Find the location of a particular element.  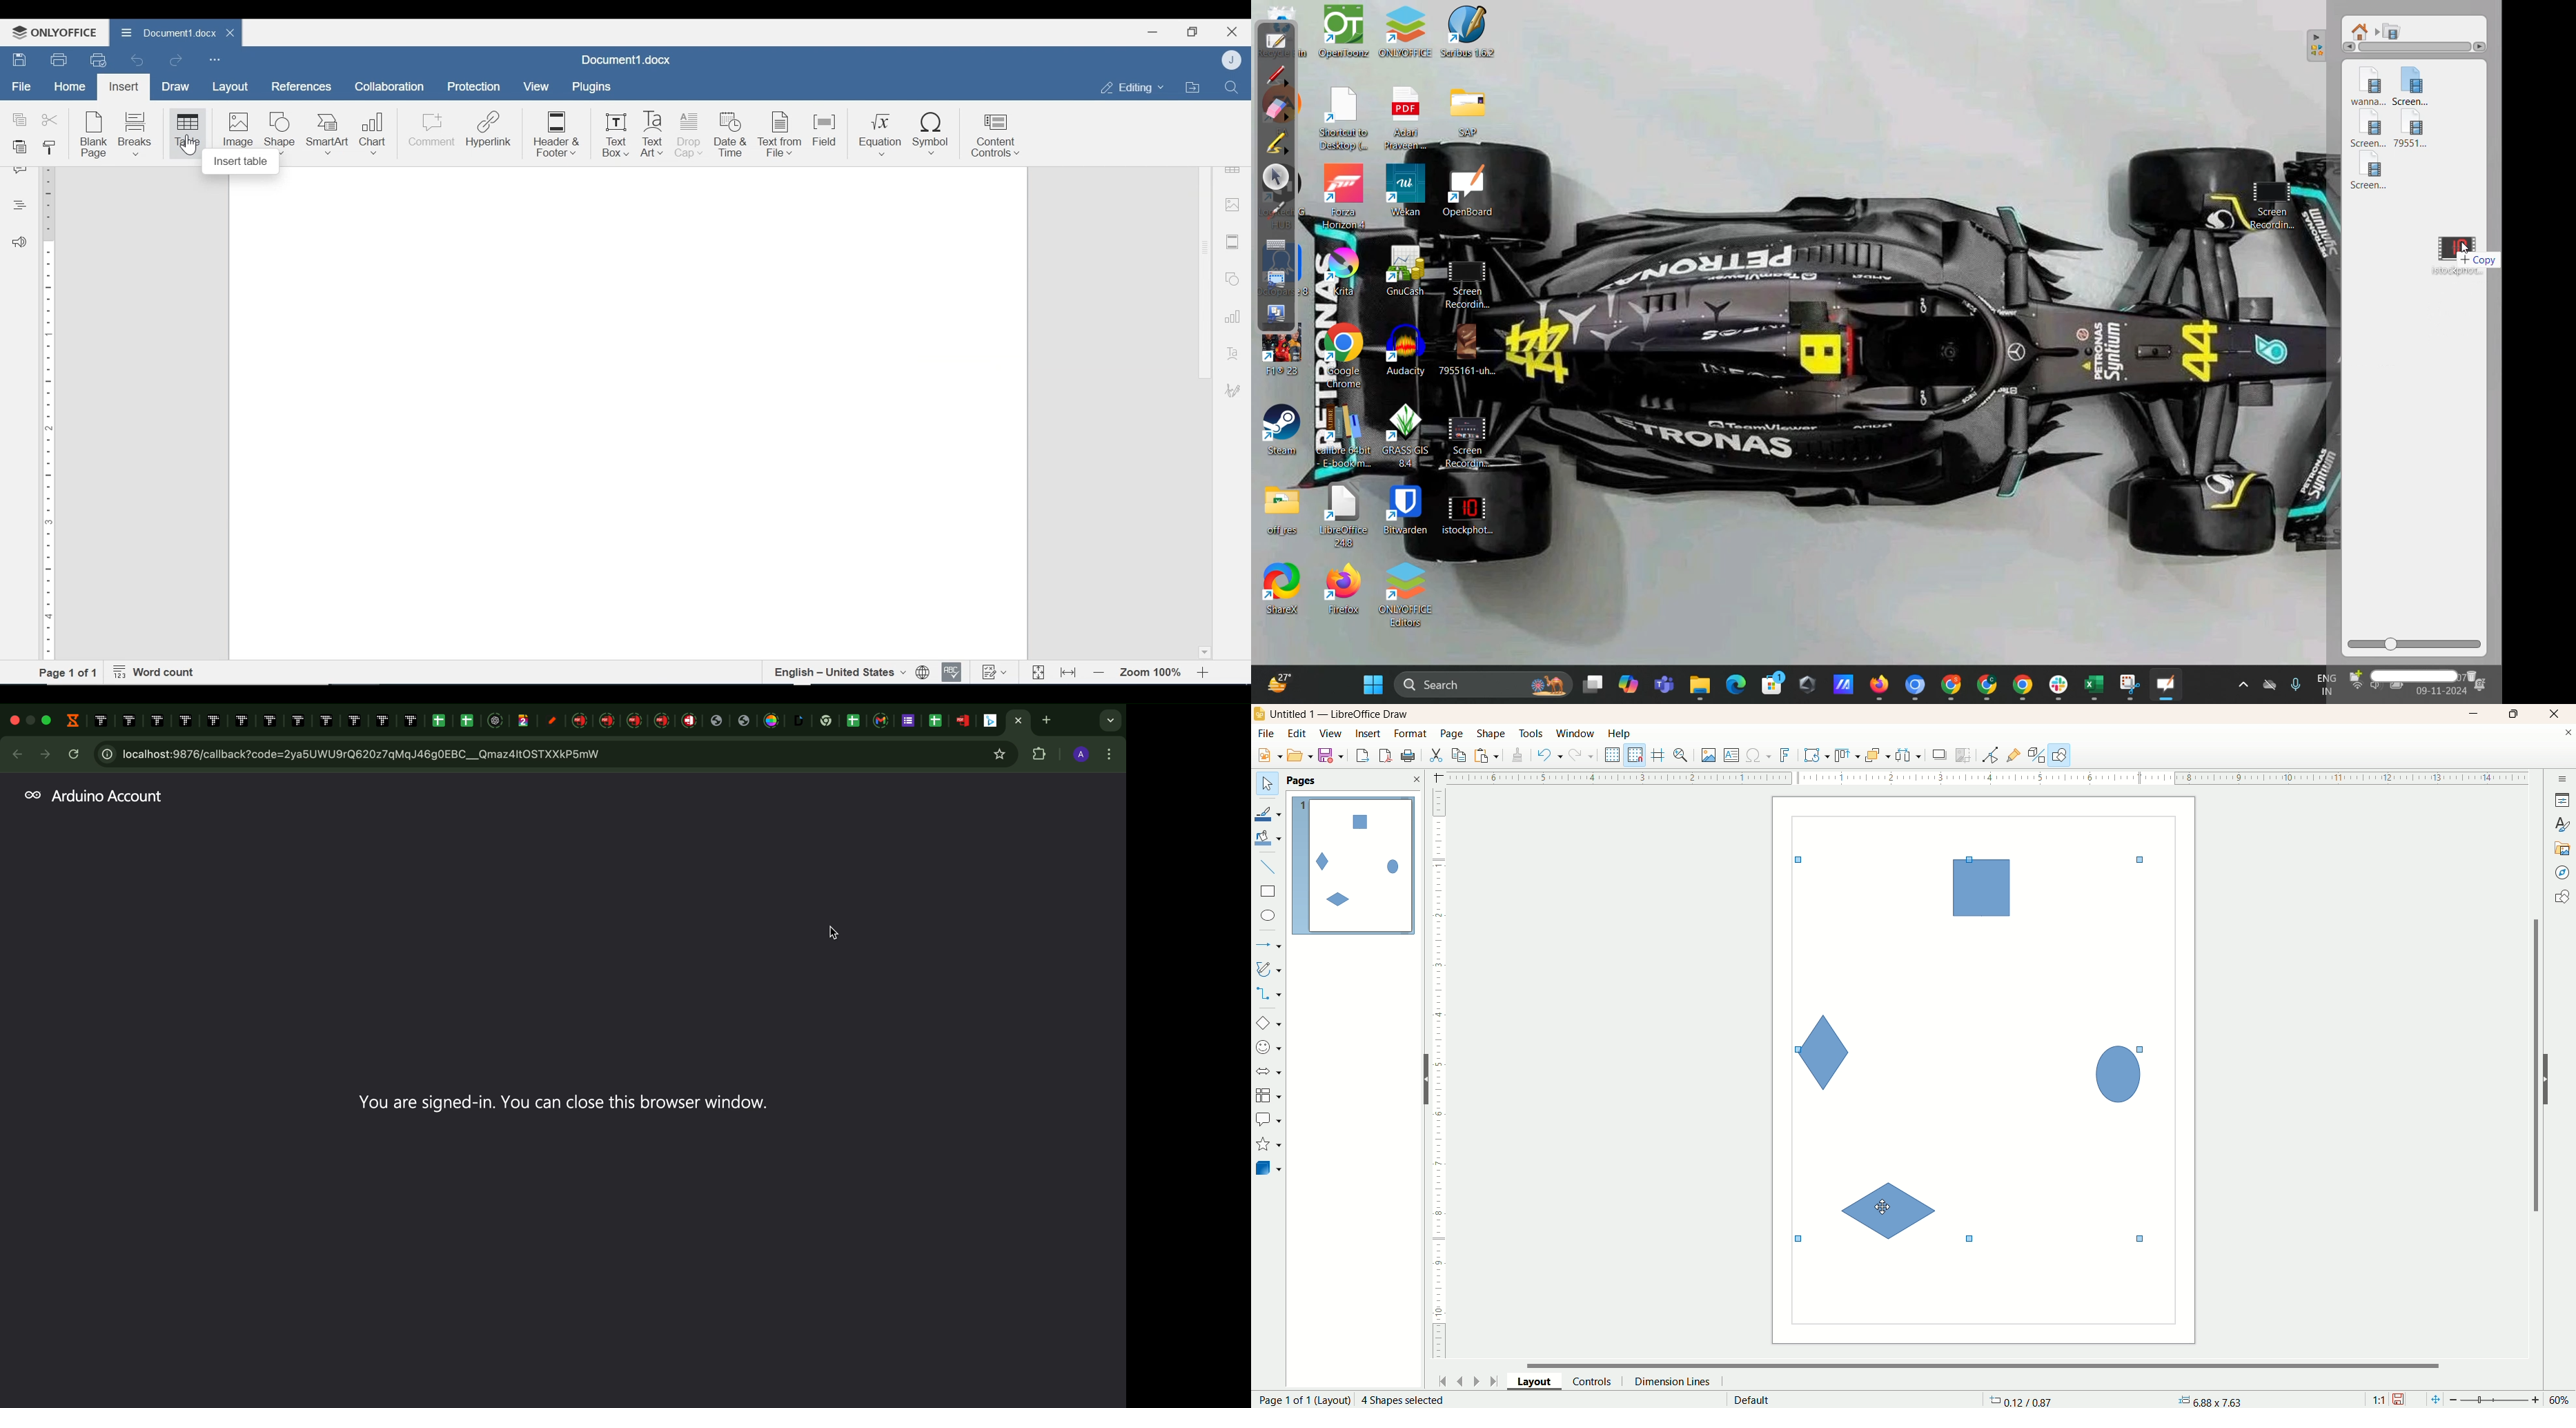

SmartArt is located at coordinates (328, 134).